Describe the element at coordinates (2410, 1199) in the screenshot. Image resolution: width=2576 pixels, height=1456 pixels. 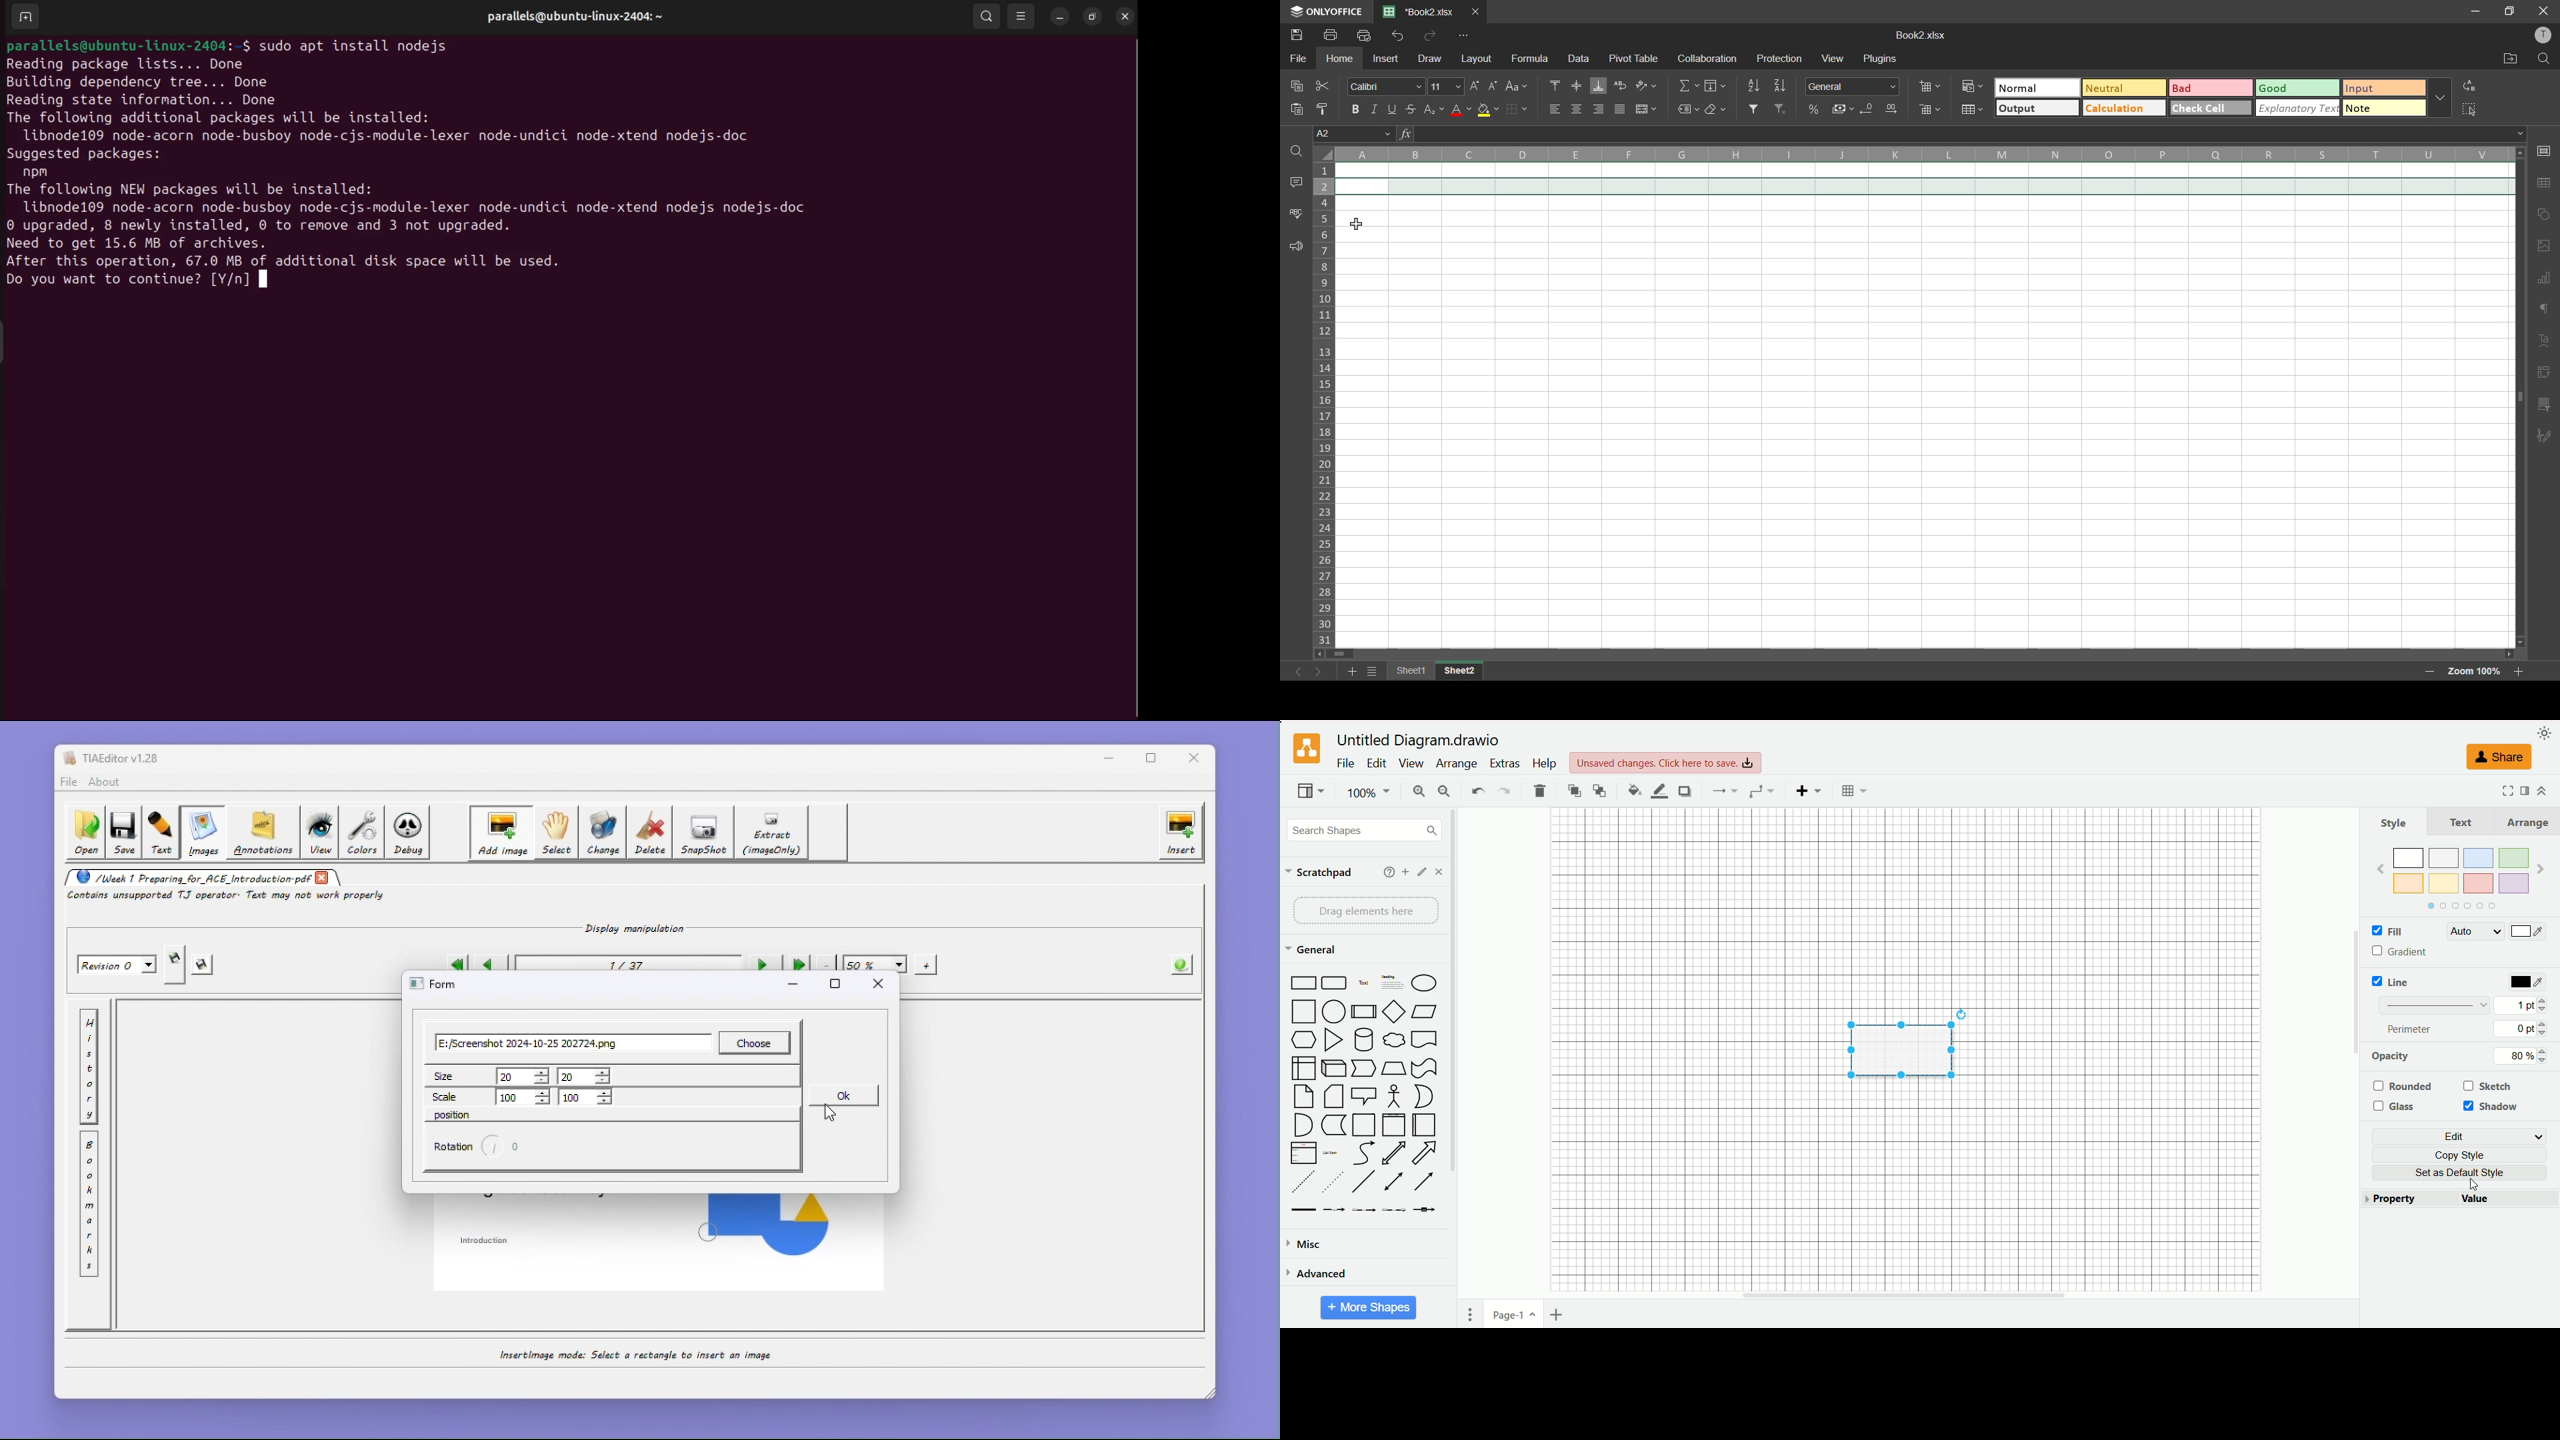
I see `property` at that location.